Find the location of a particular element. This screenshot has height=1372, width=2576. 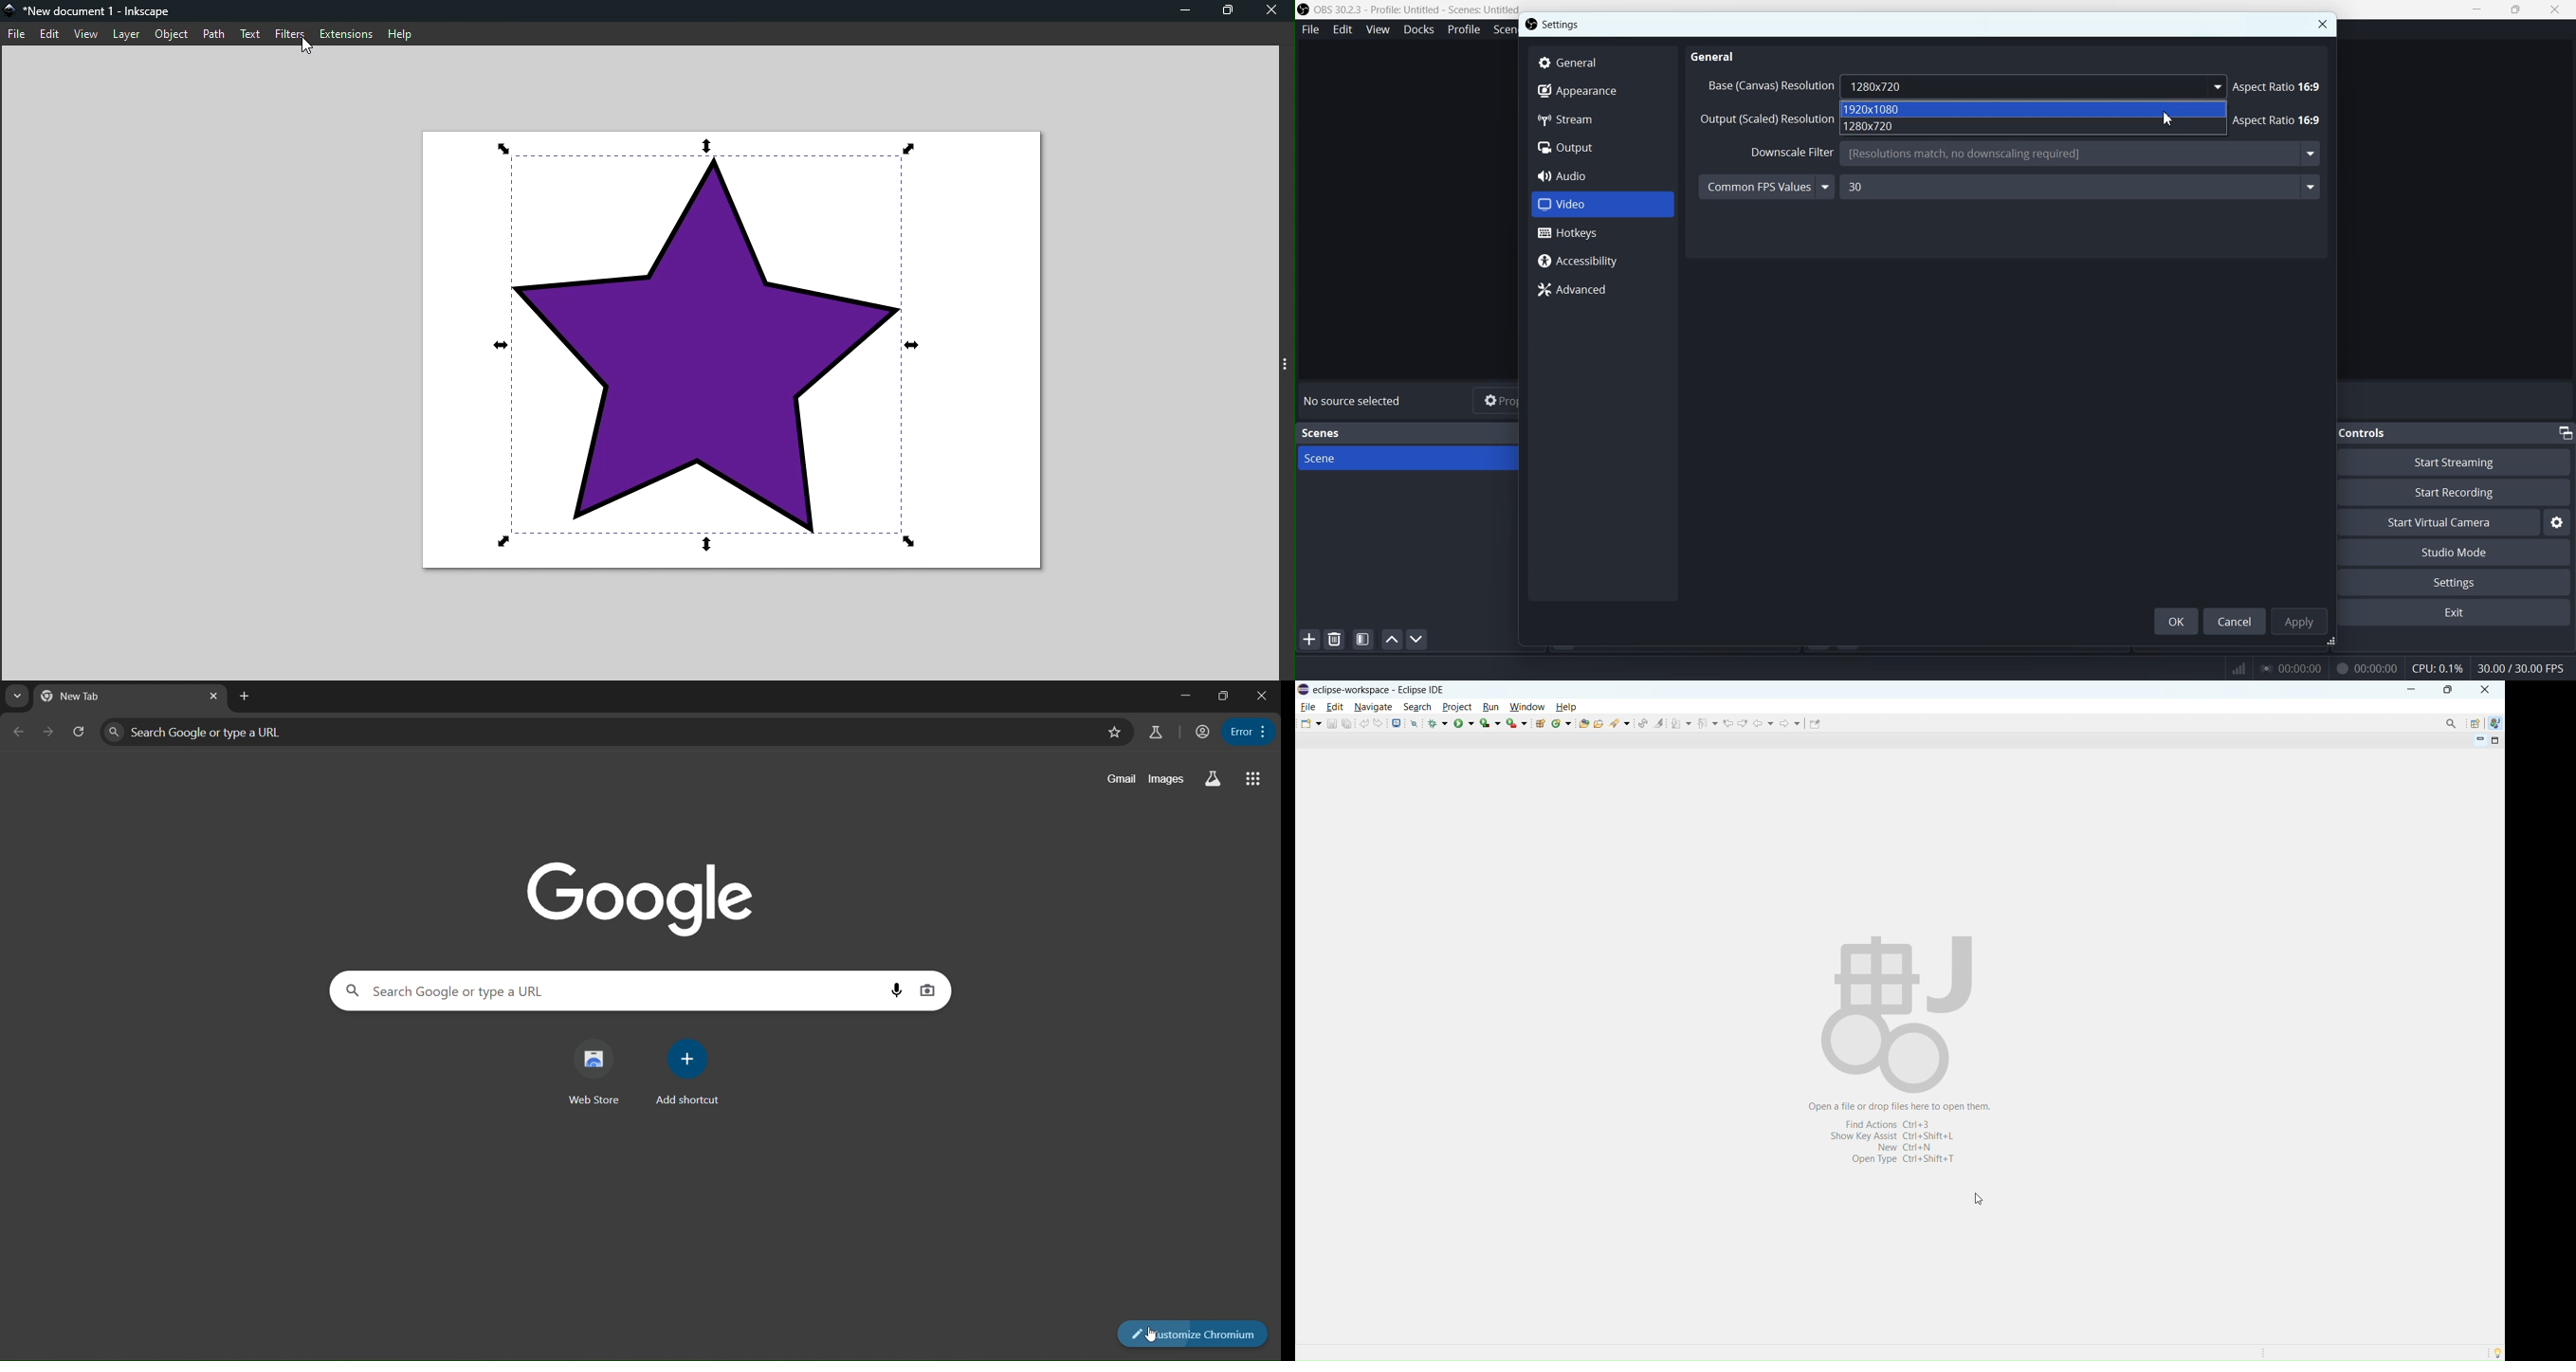

view is located at coordinates (86, 34).